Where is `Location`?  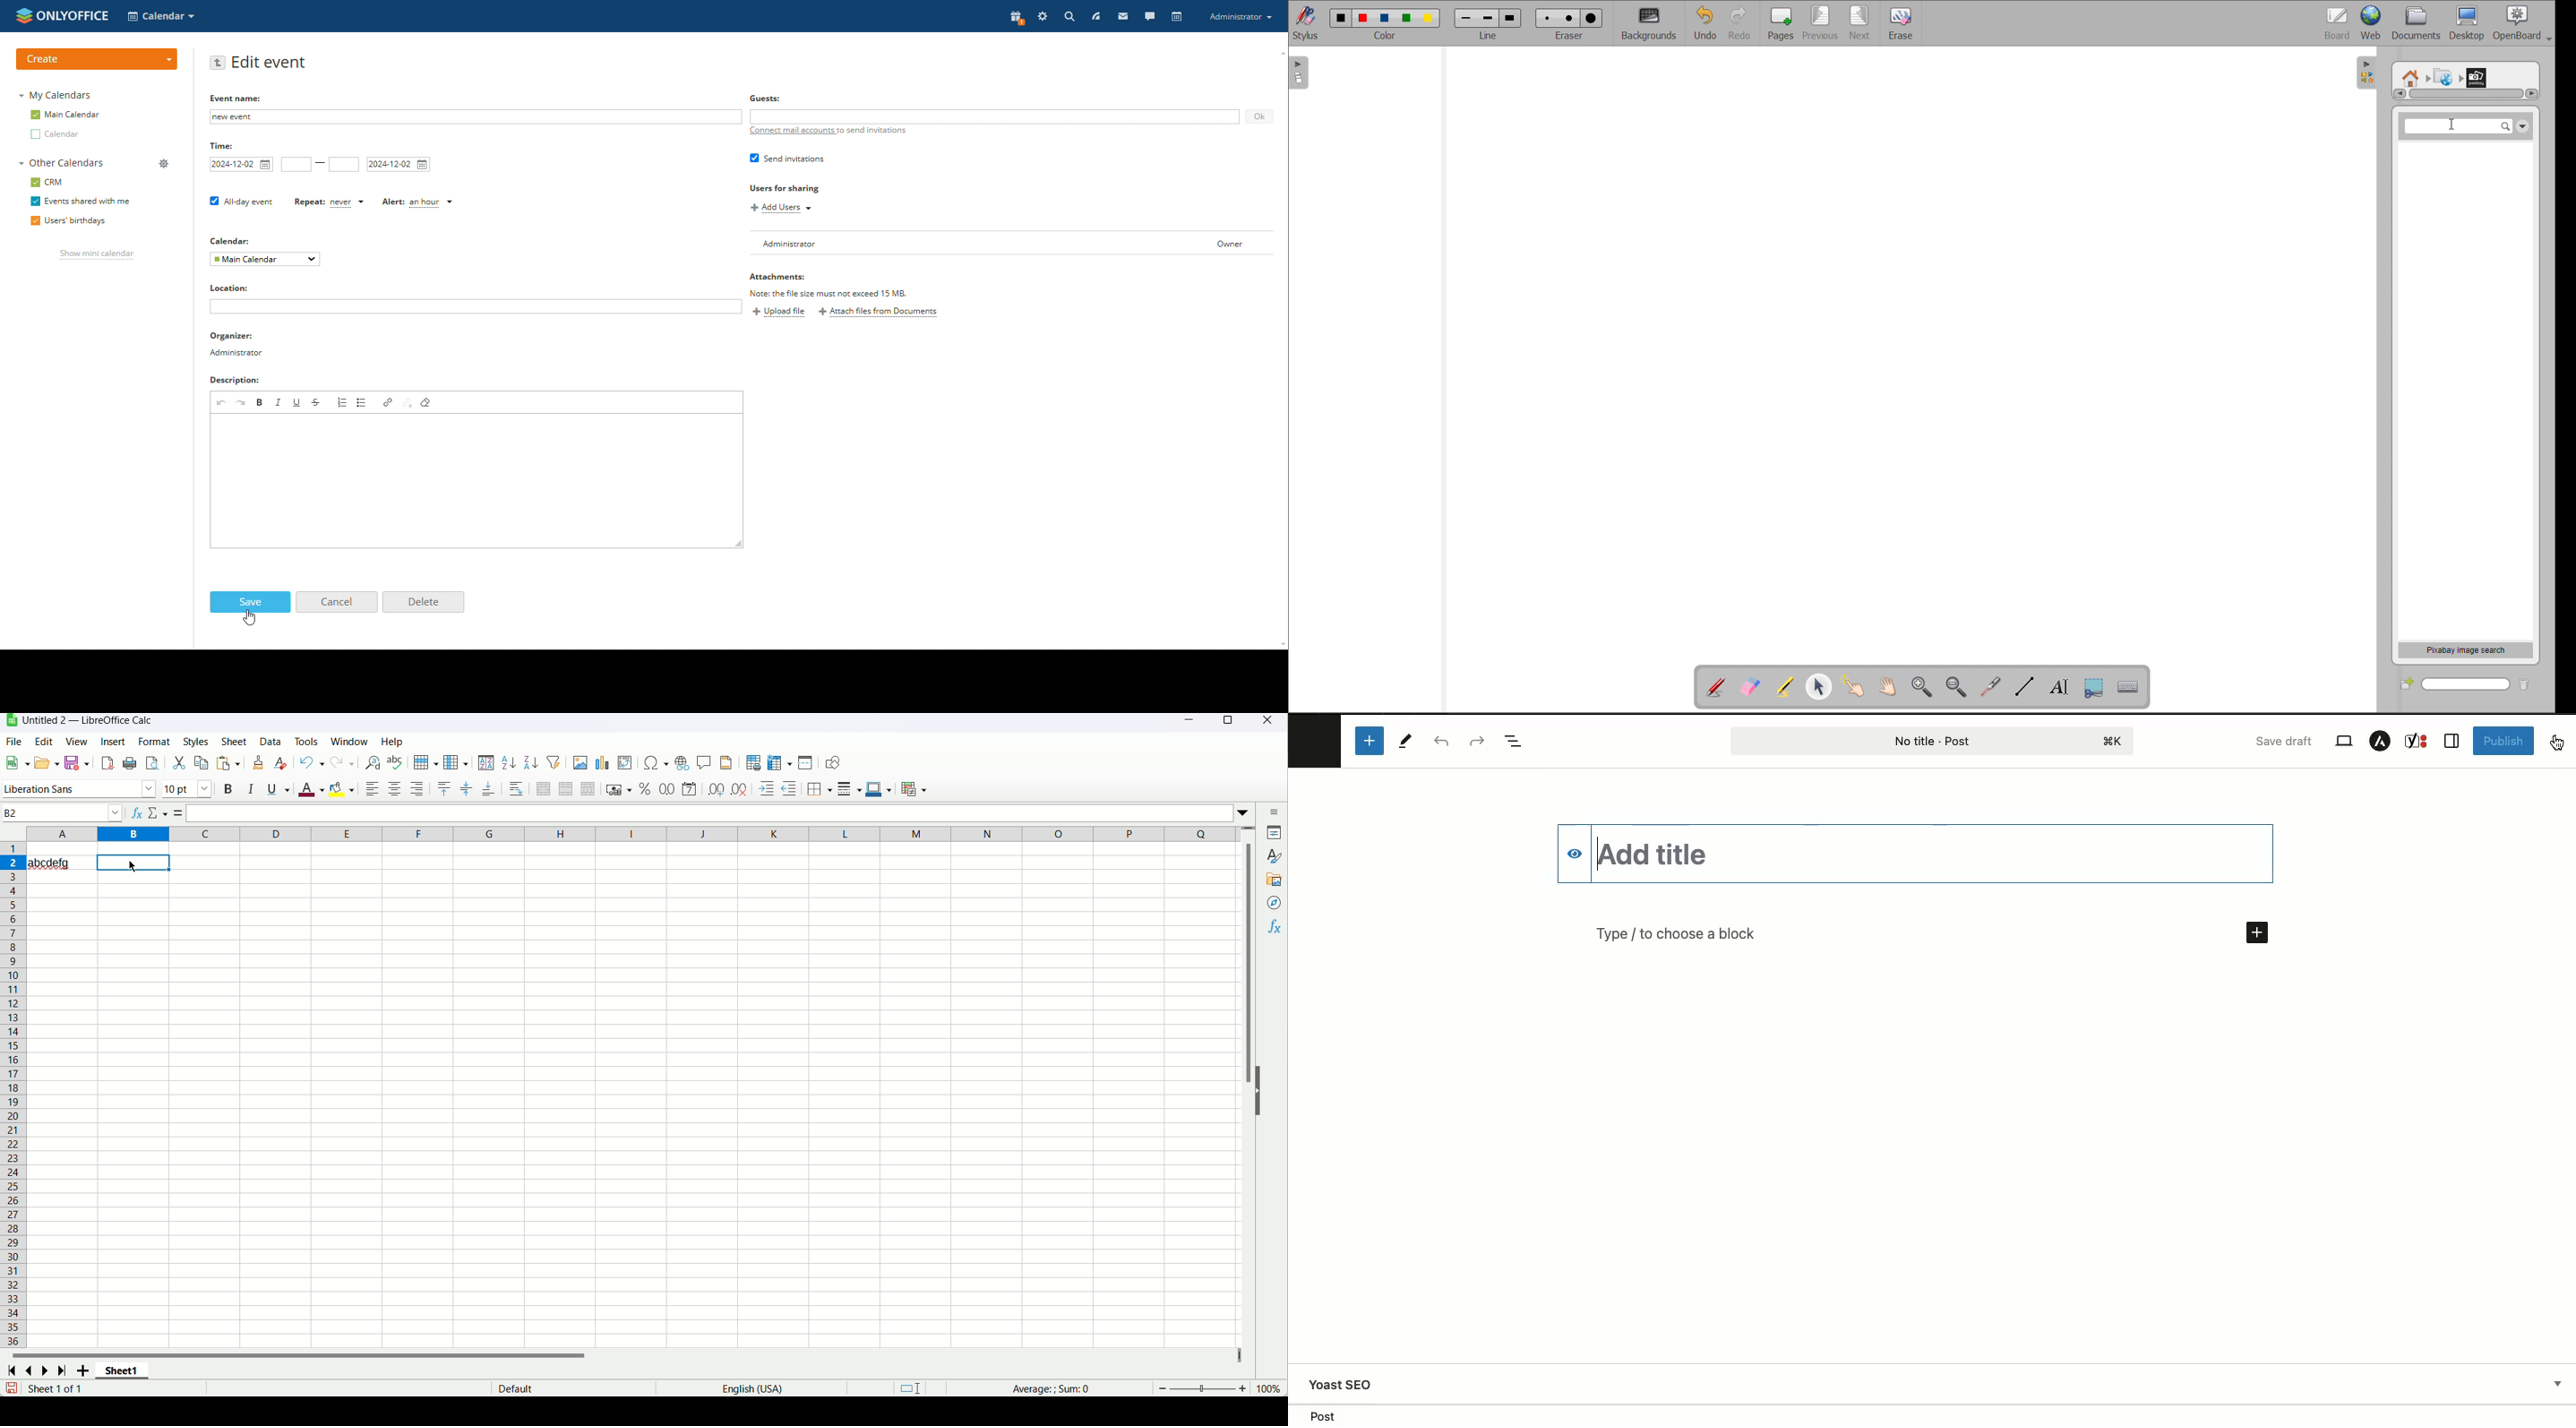
Location is located at coordinates (1932, 1417).